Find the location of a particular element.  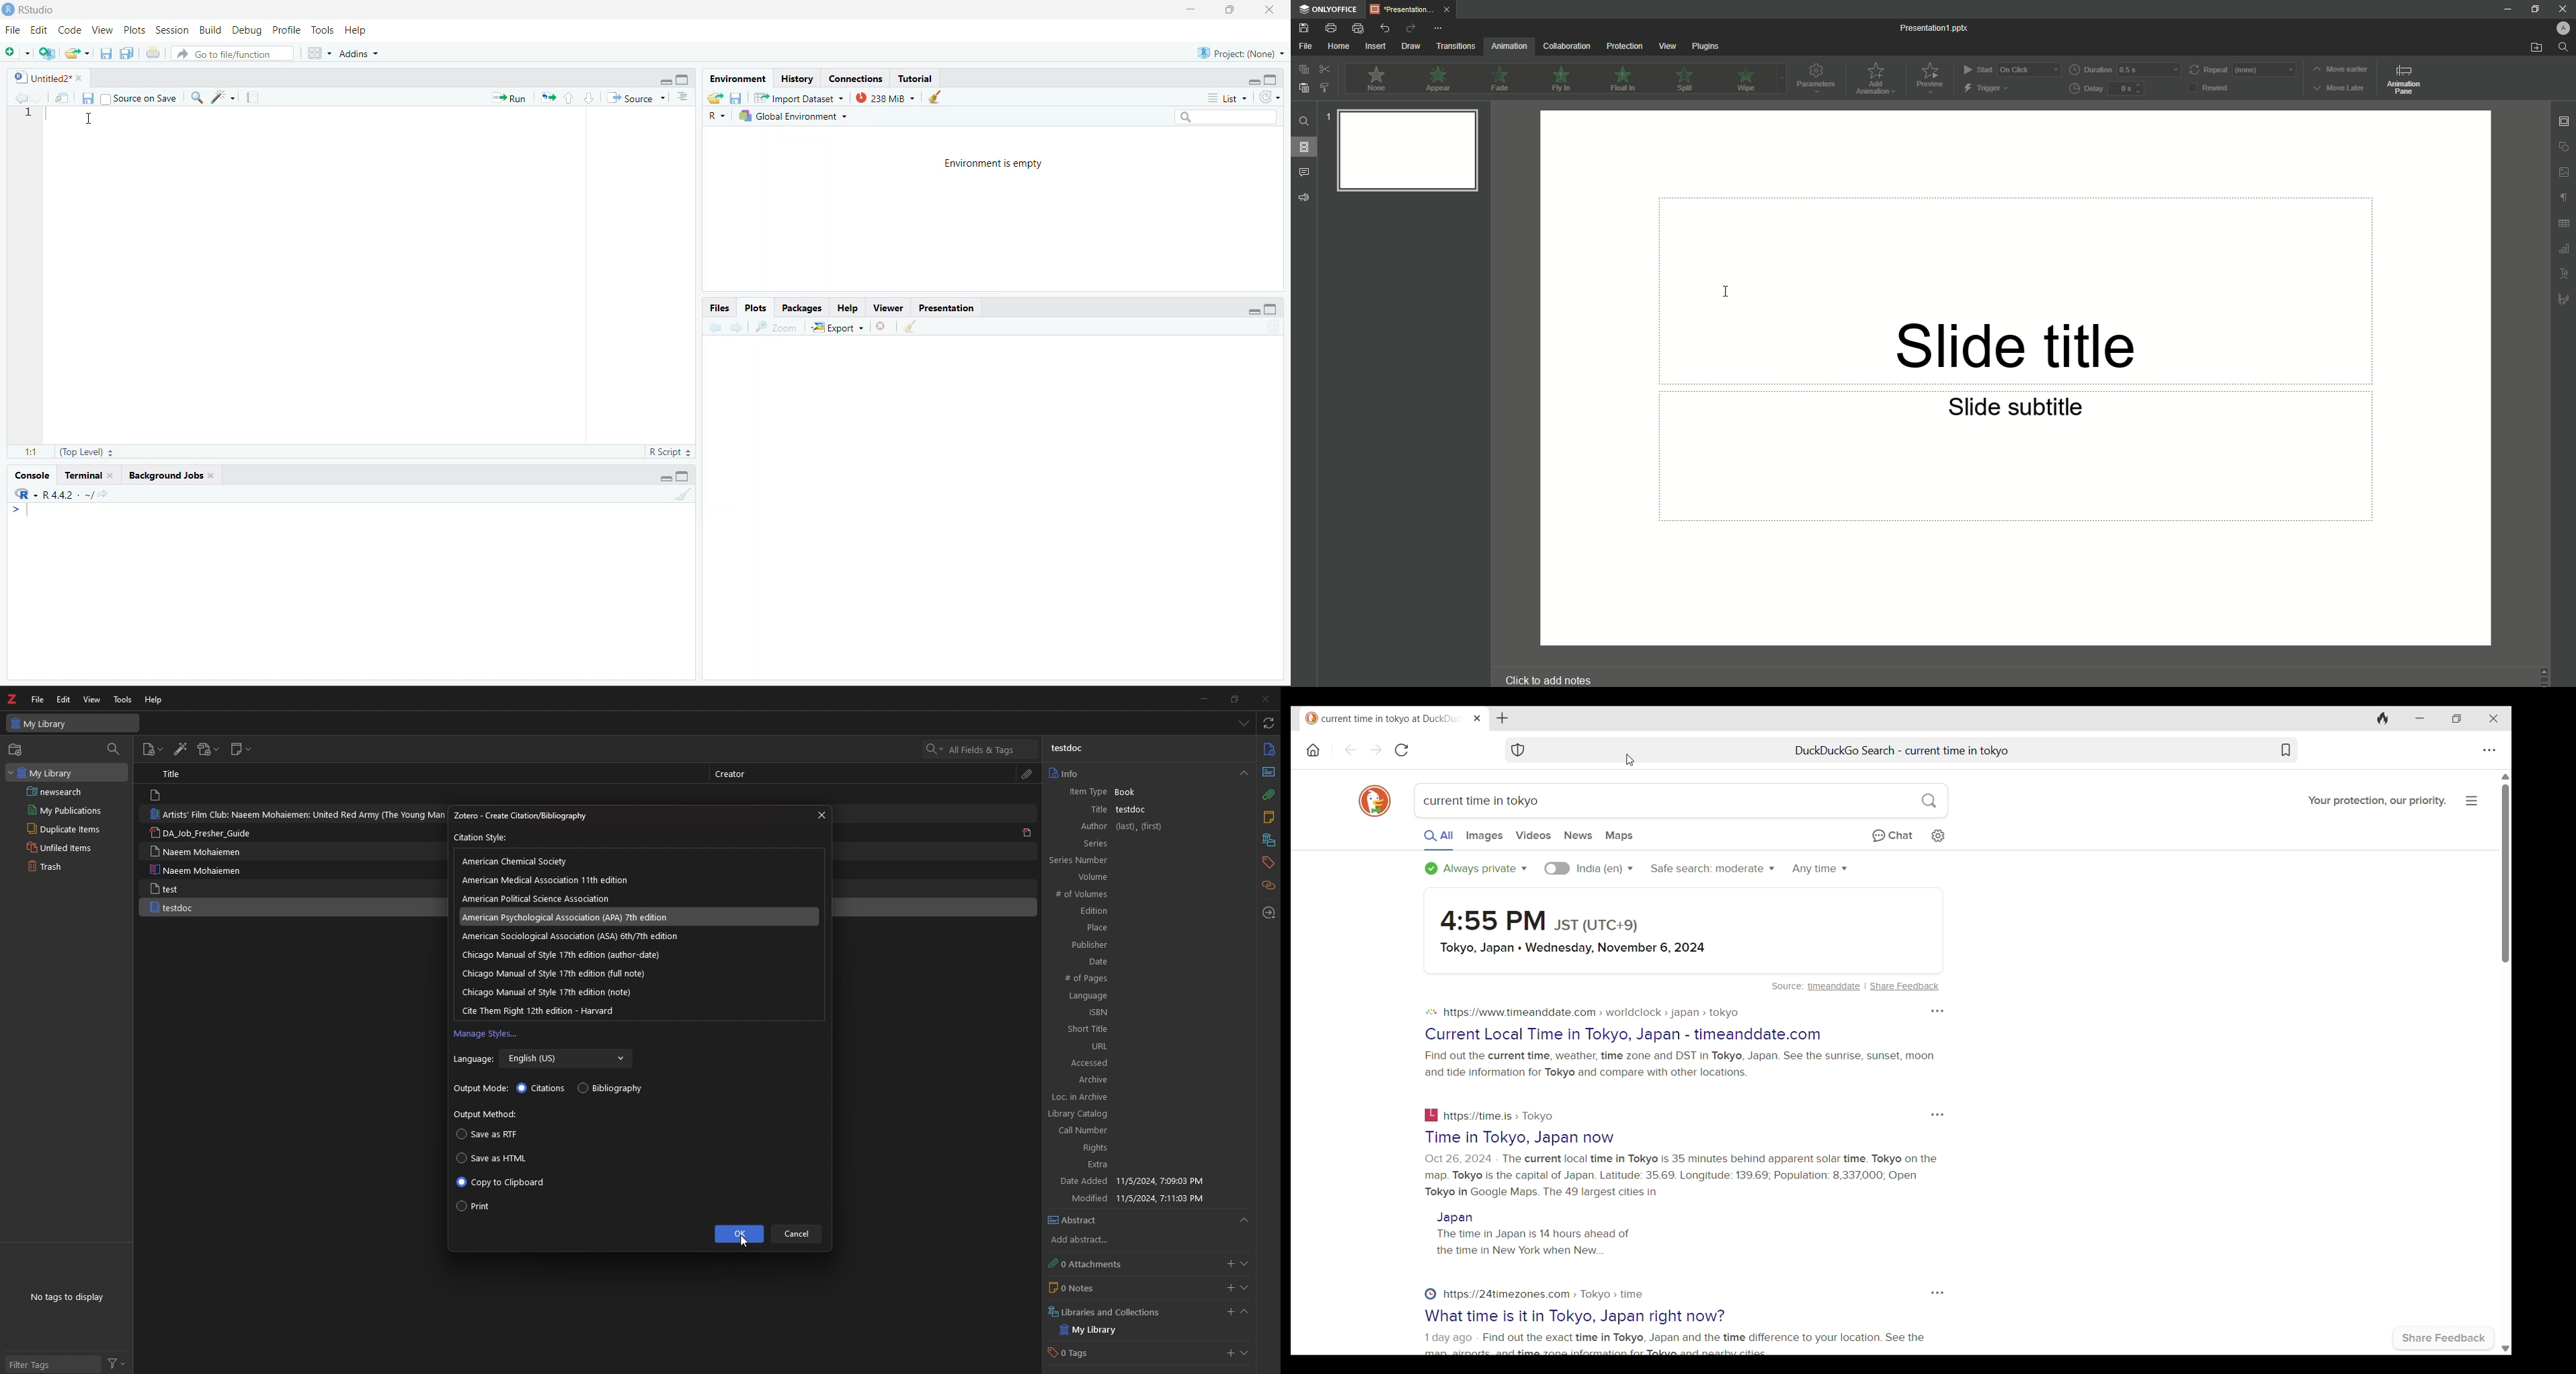

All searches is located at coordinates (1439, 839).